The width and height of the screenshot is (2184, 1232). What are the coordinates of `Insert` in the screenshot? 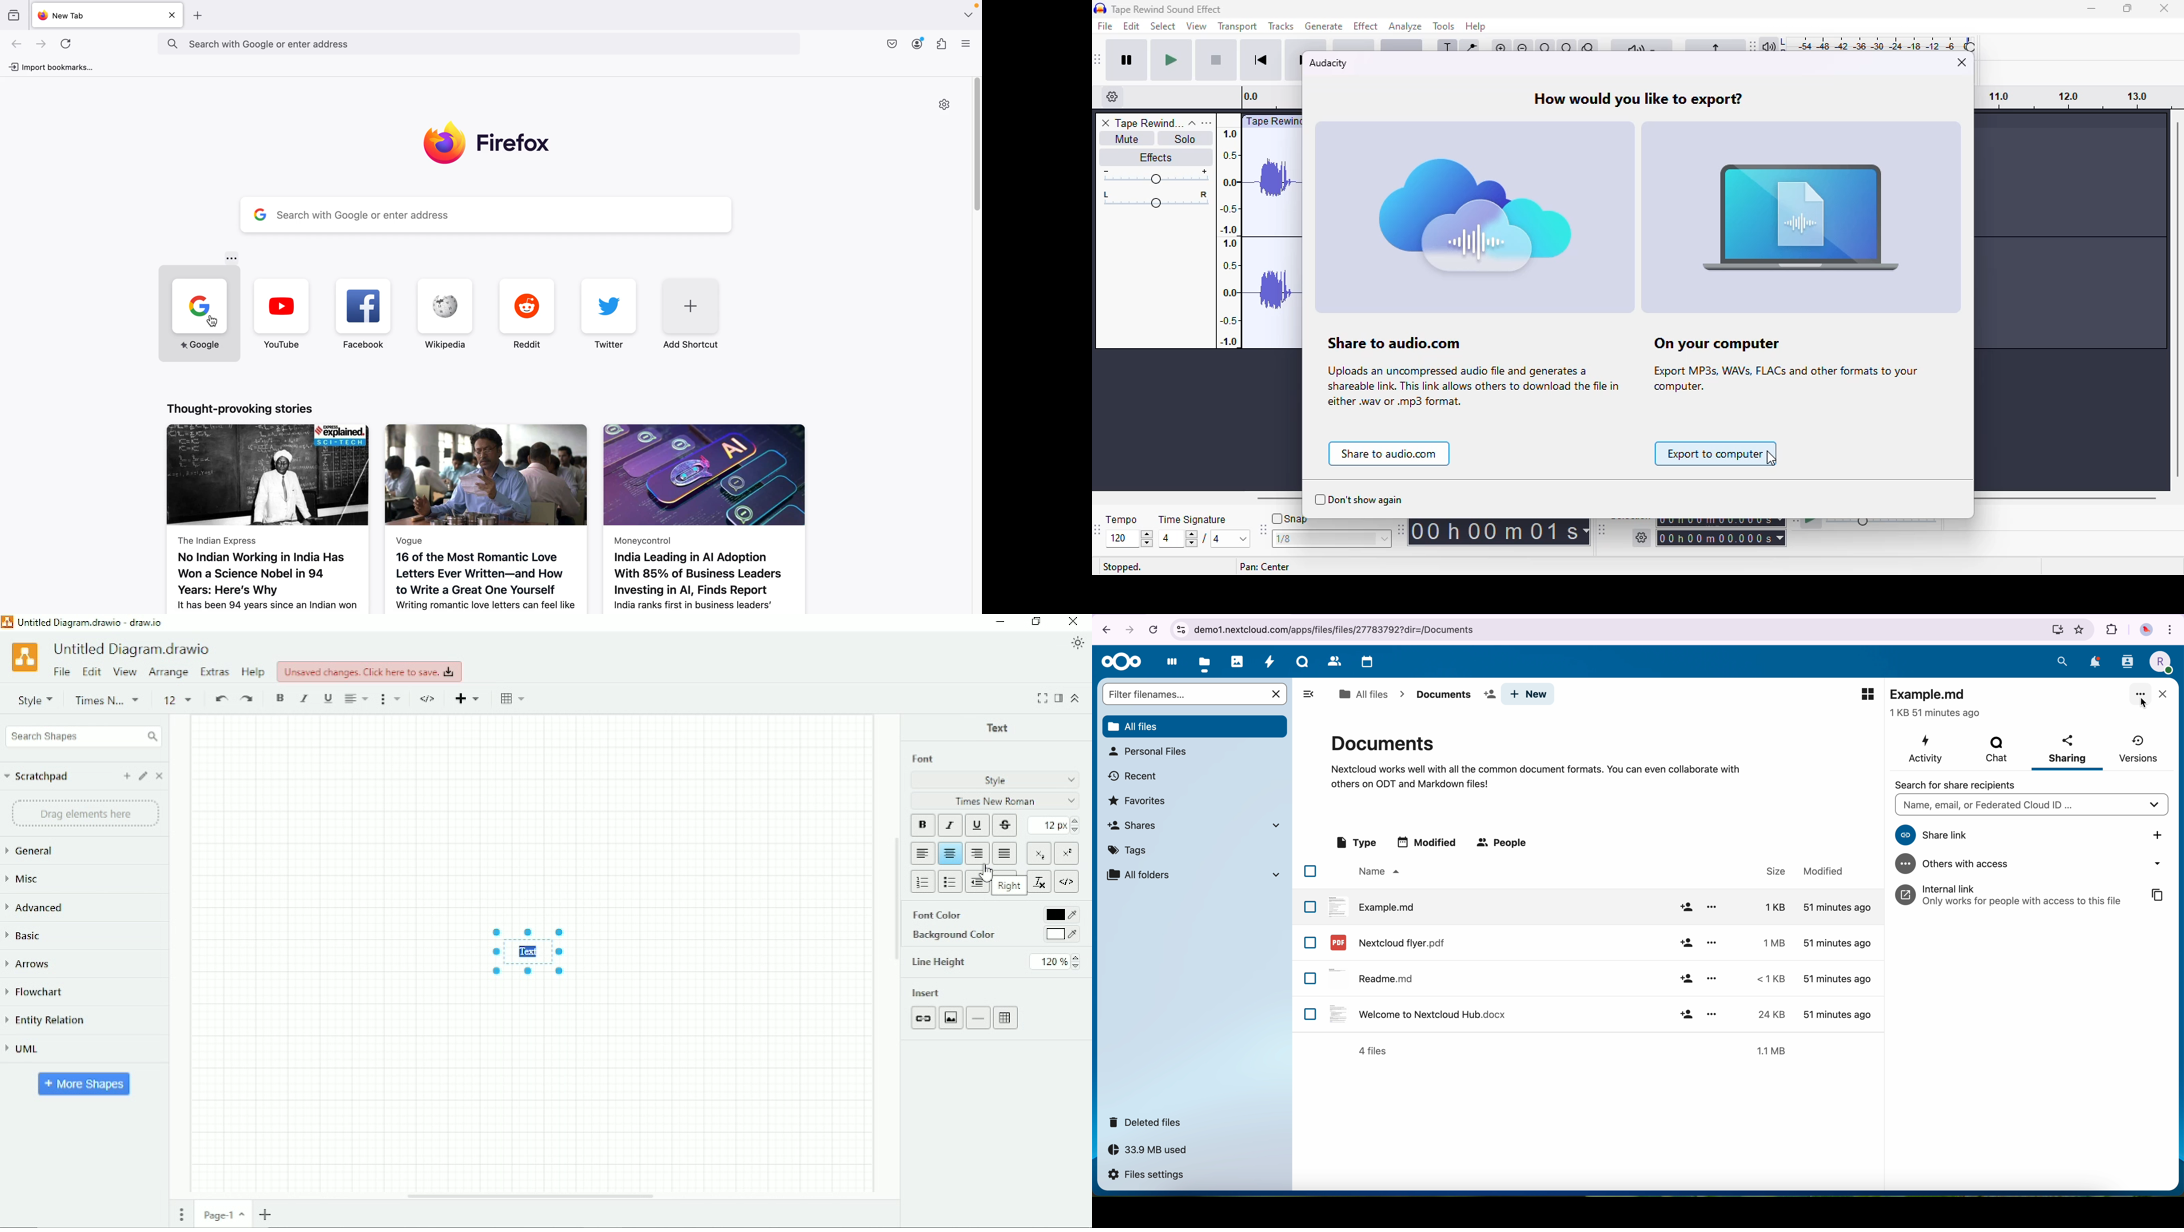 It's located at (466, 697).